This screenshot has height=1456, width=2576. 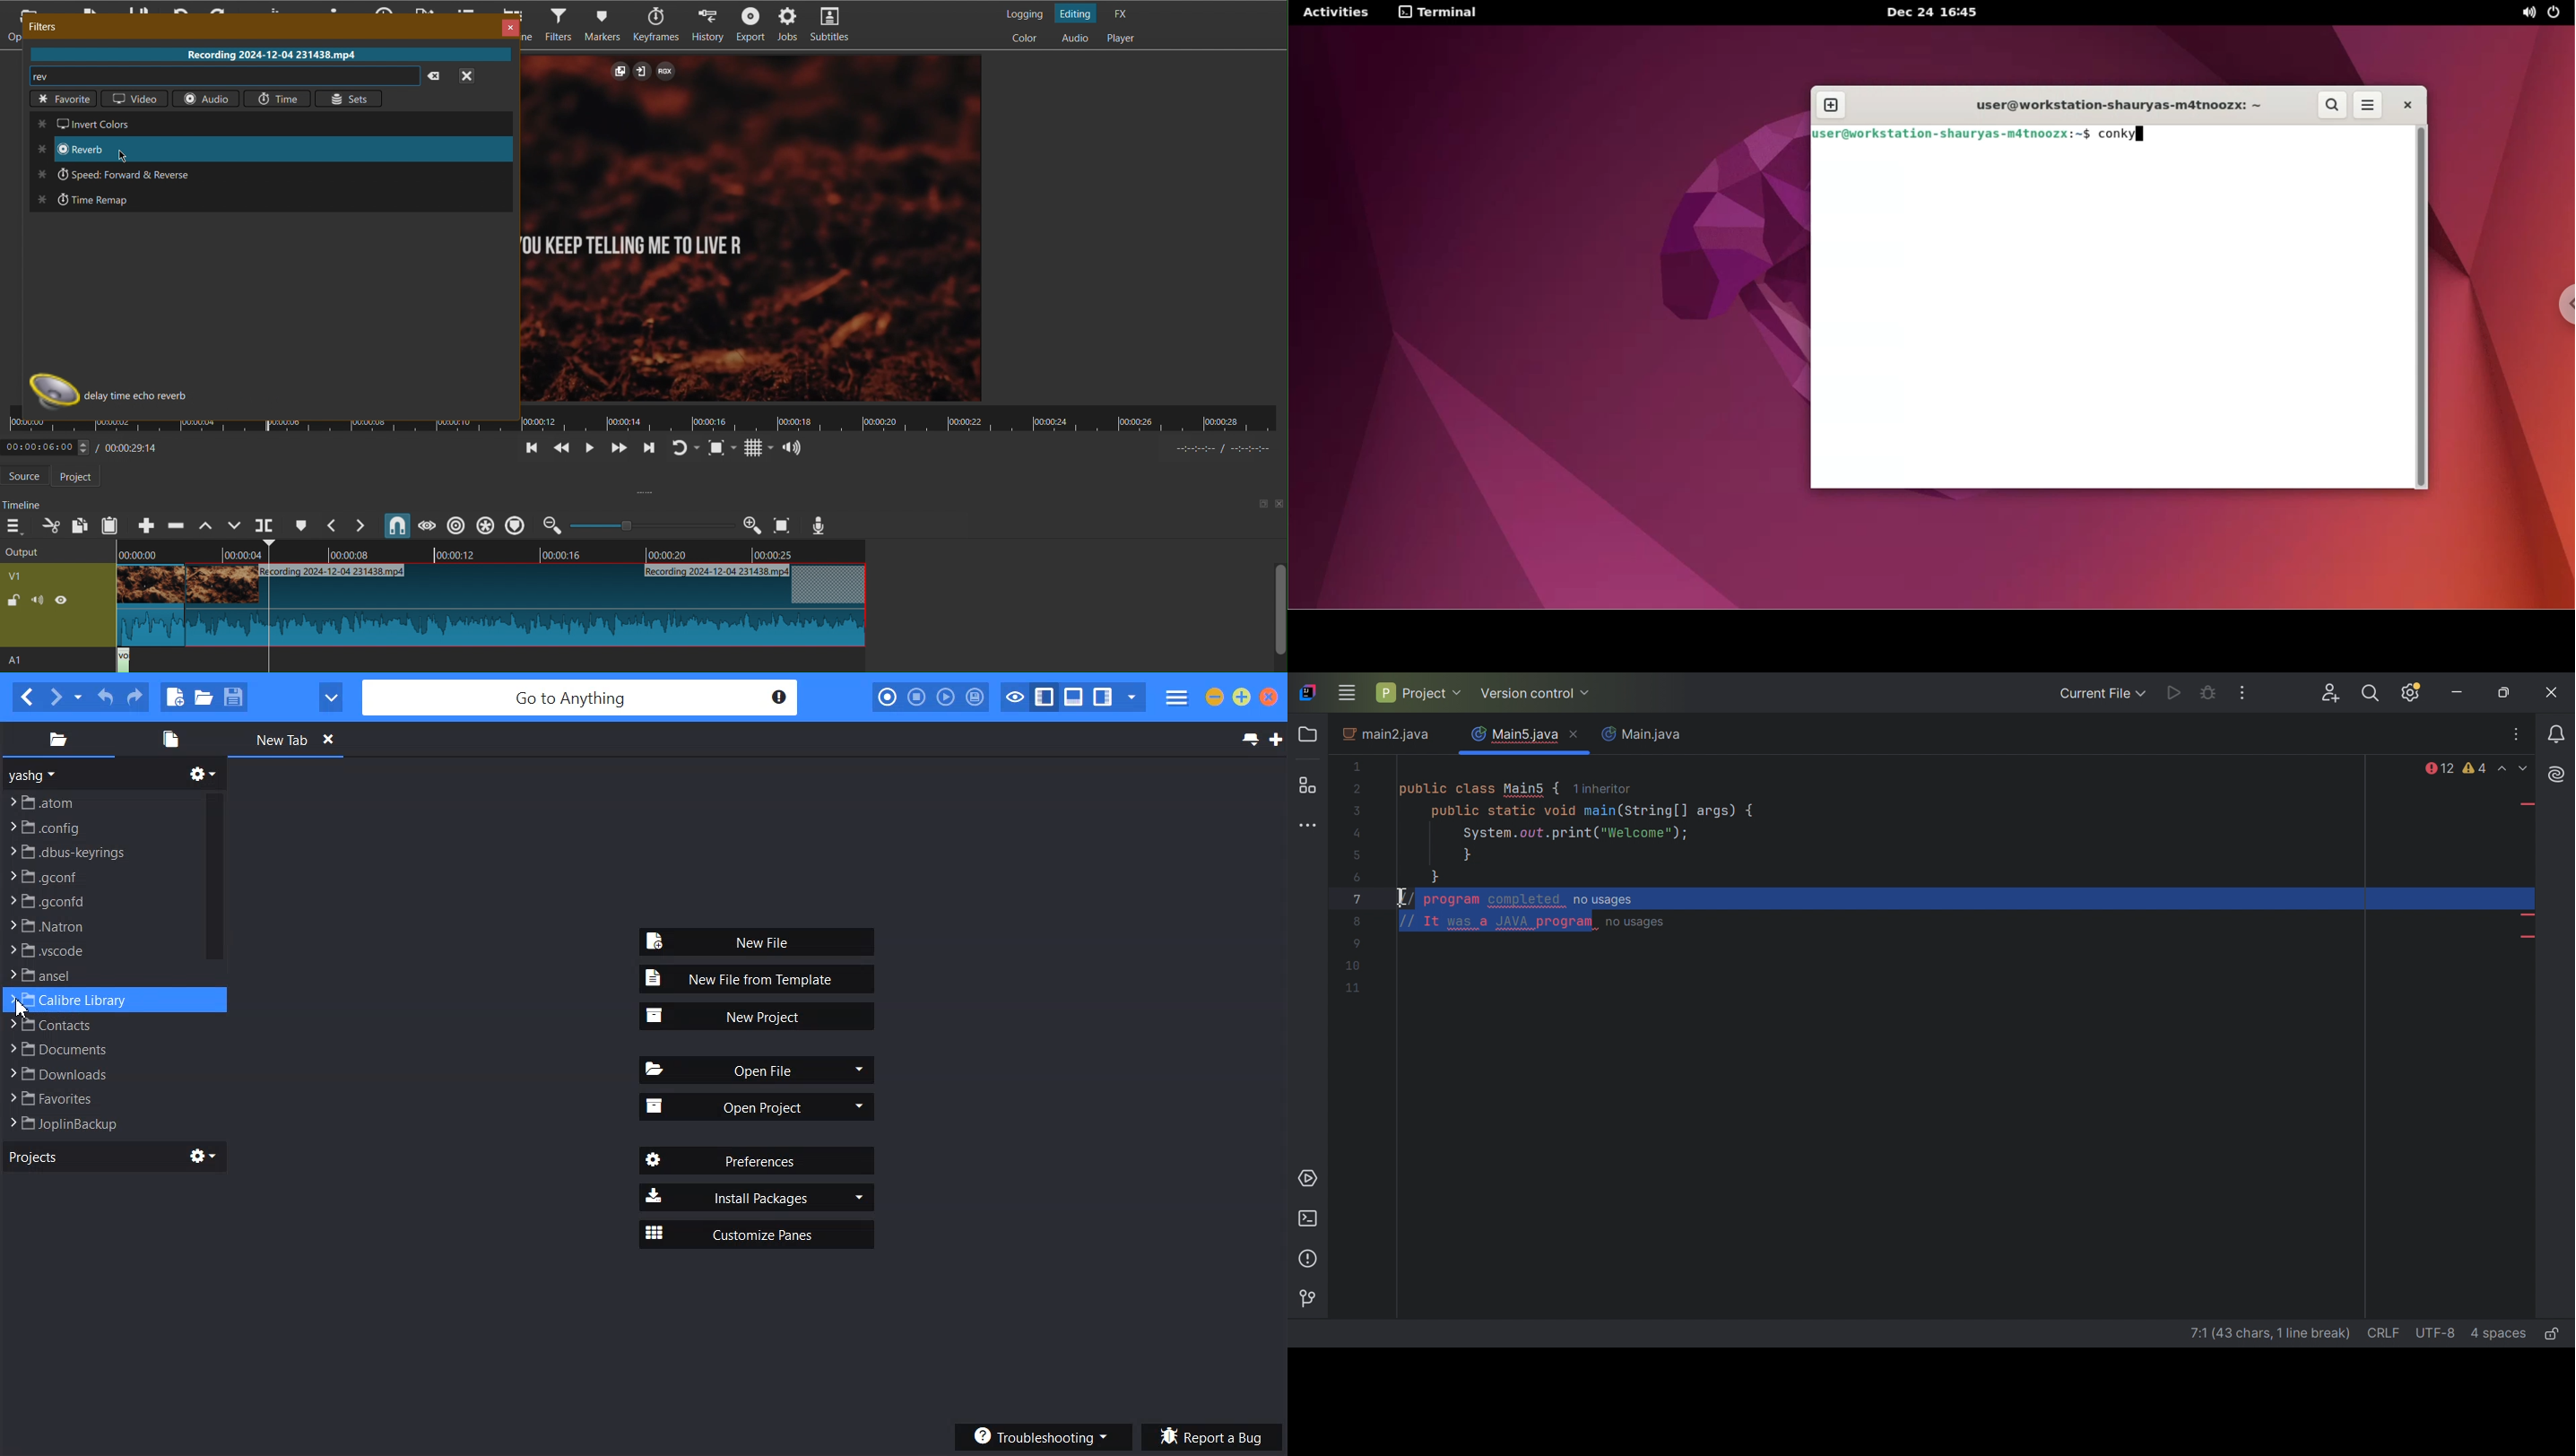 I want to click on Snap, so click(x=397, y=526).